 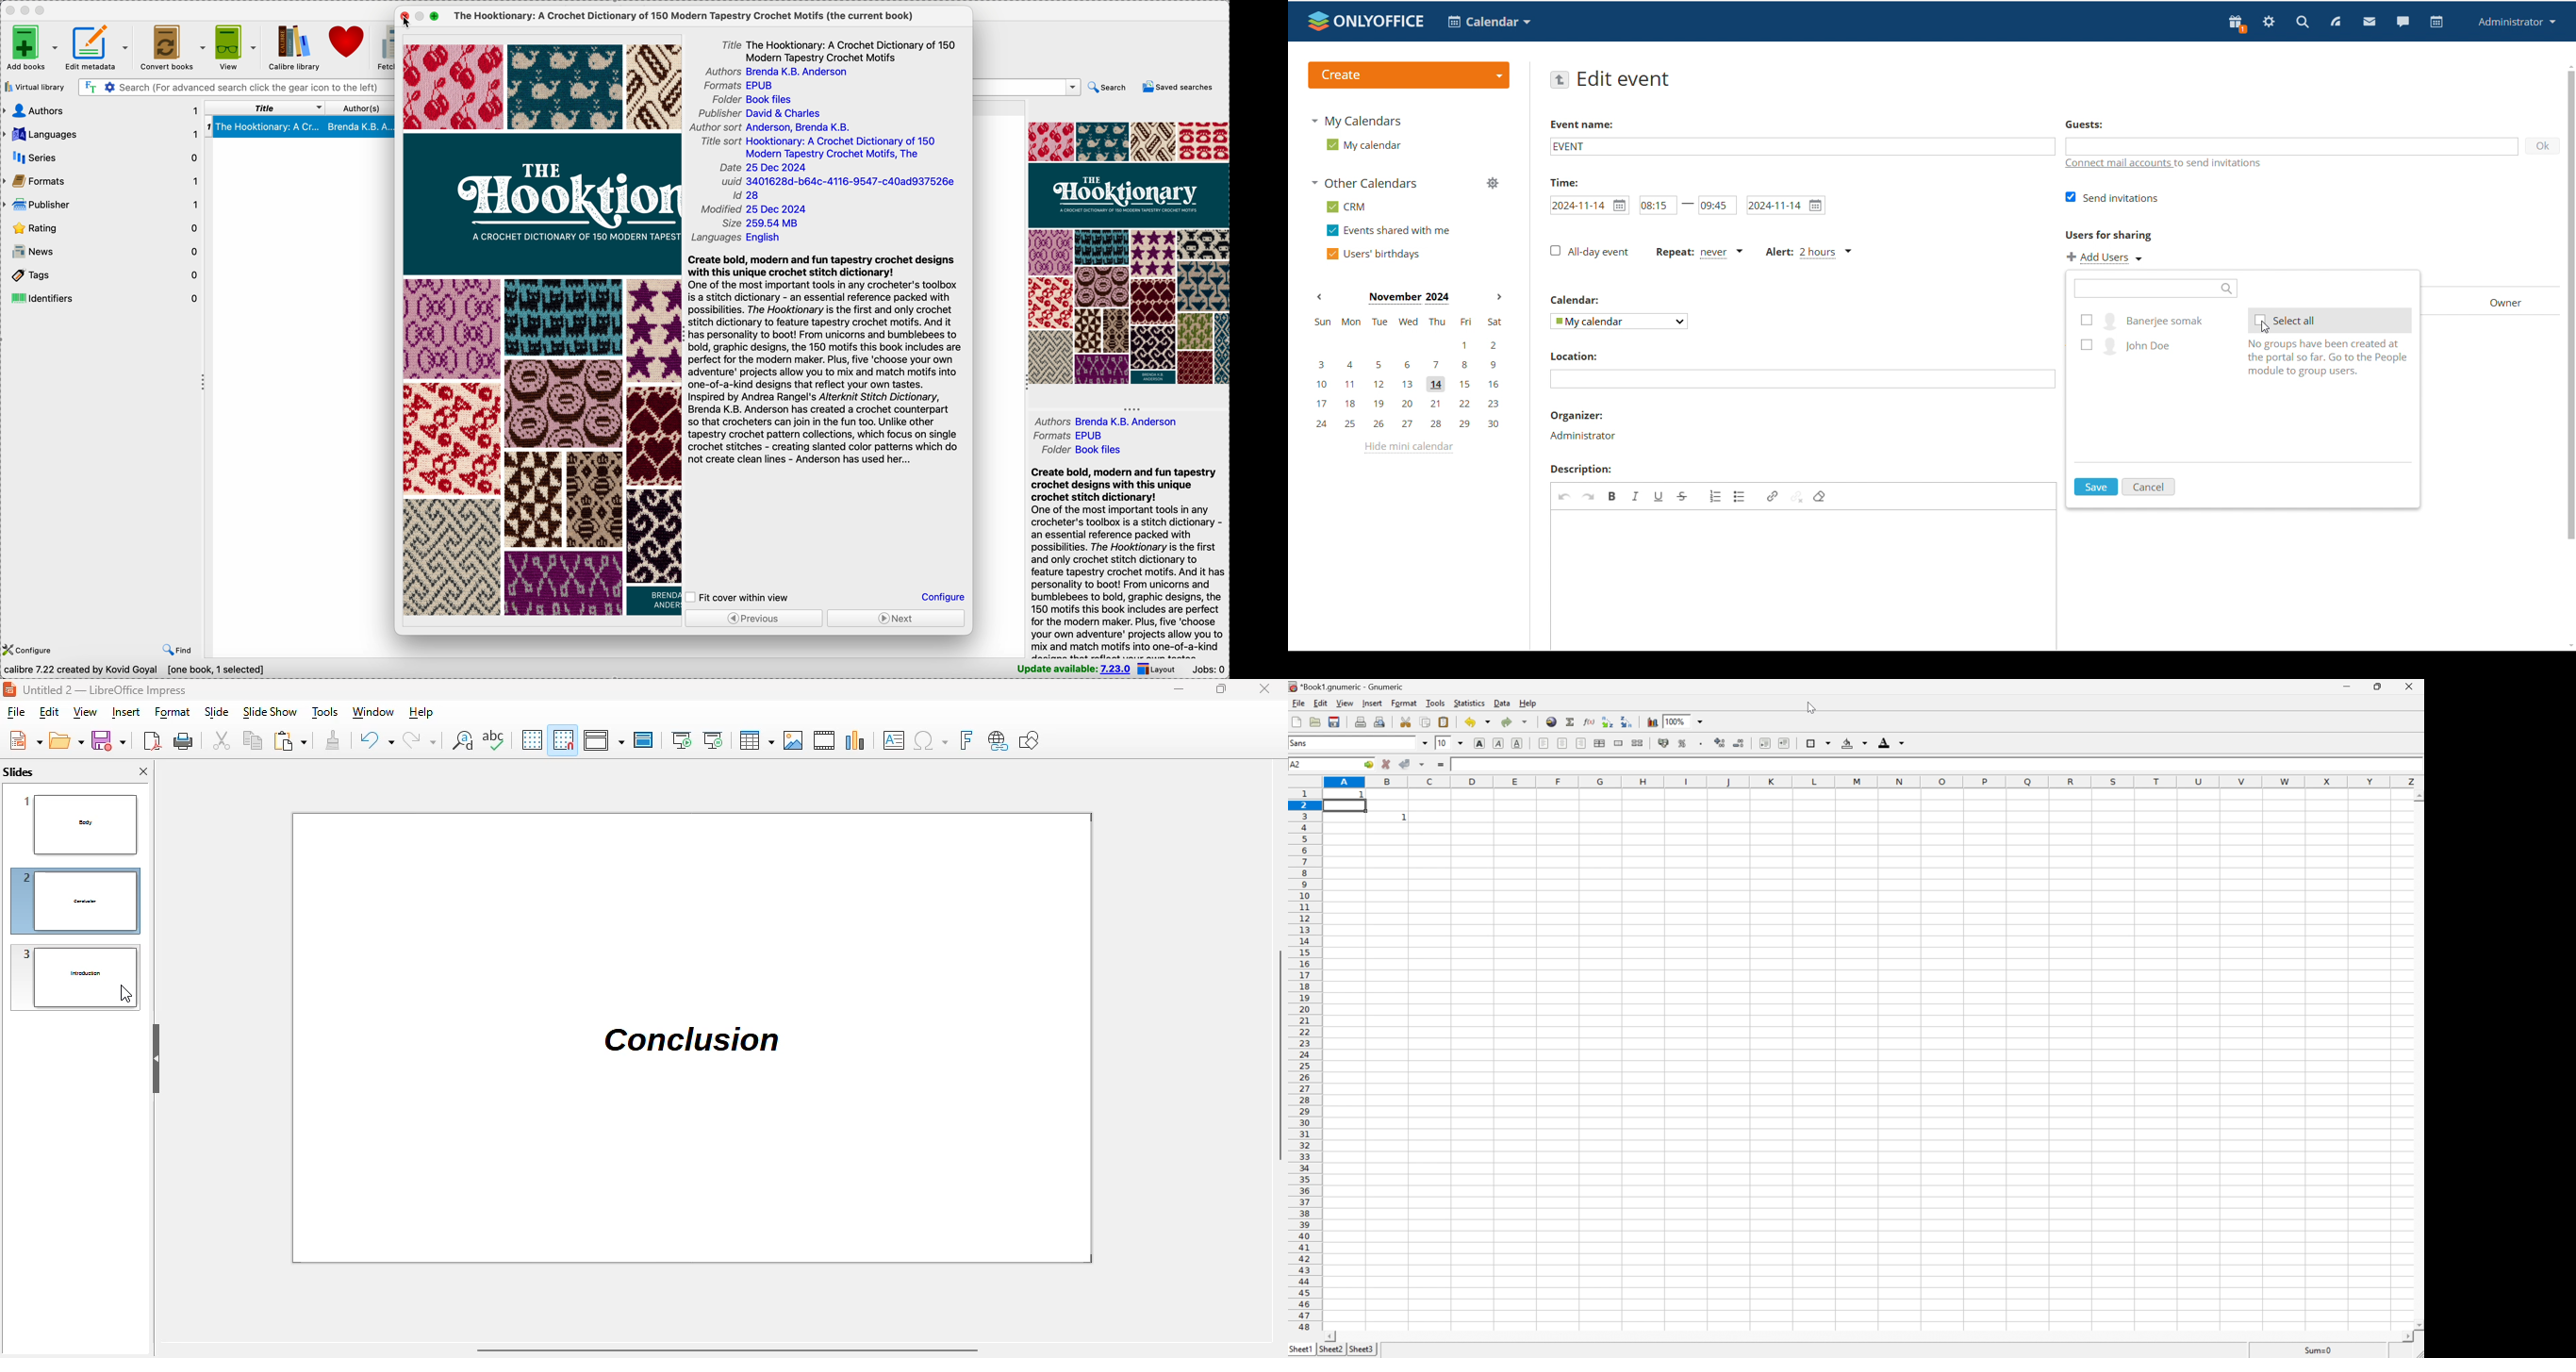 I want to click on Cells, so click(x=1876, y=1082).